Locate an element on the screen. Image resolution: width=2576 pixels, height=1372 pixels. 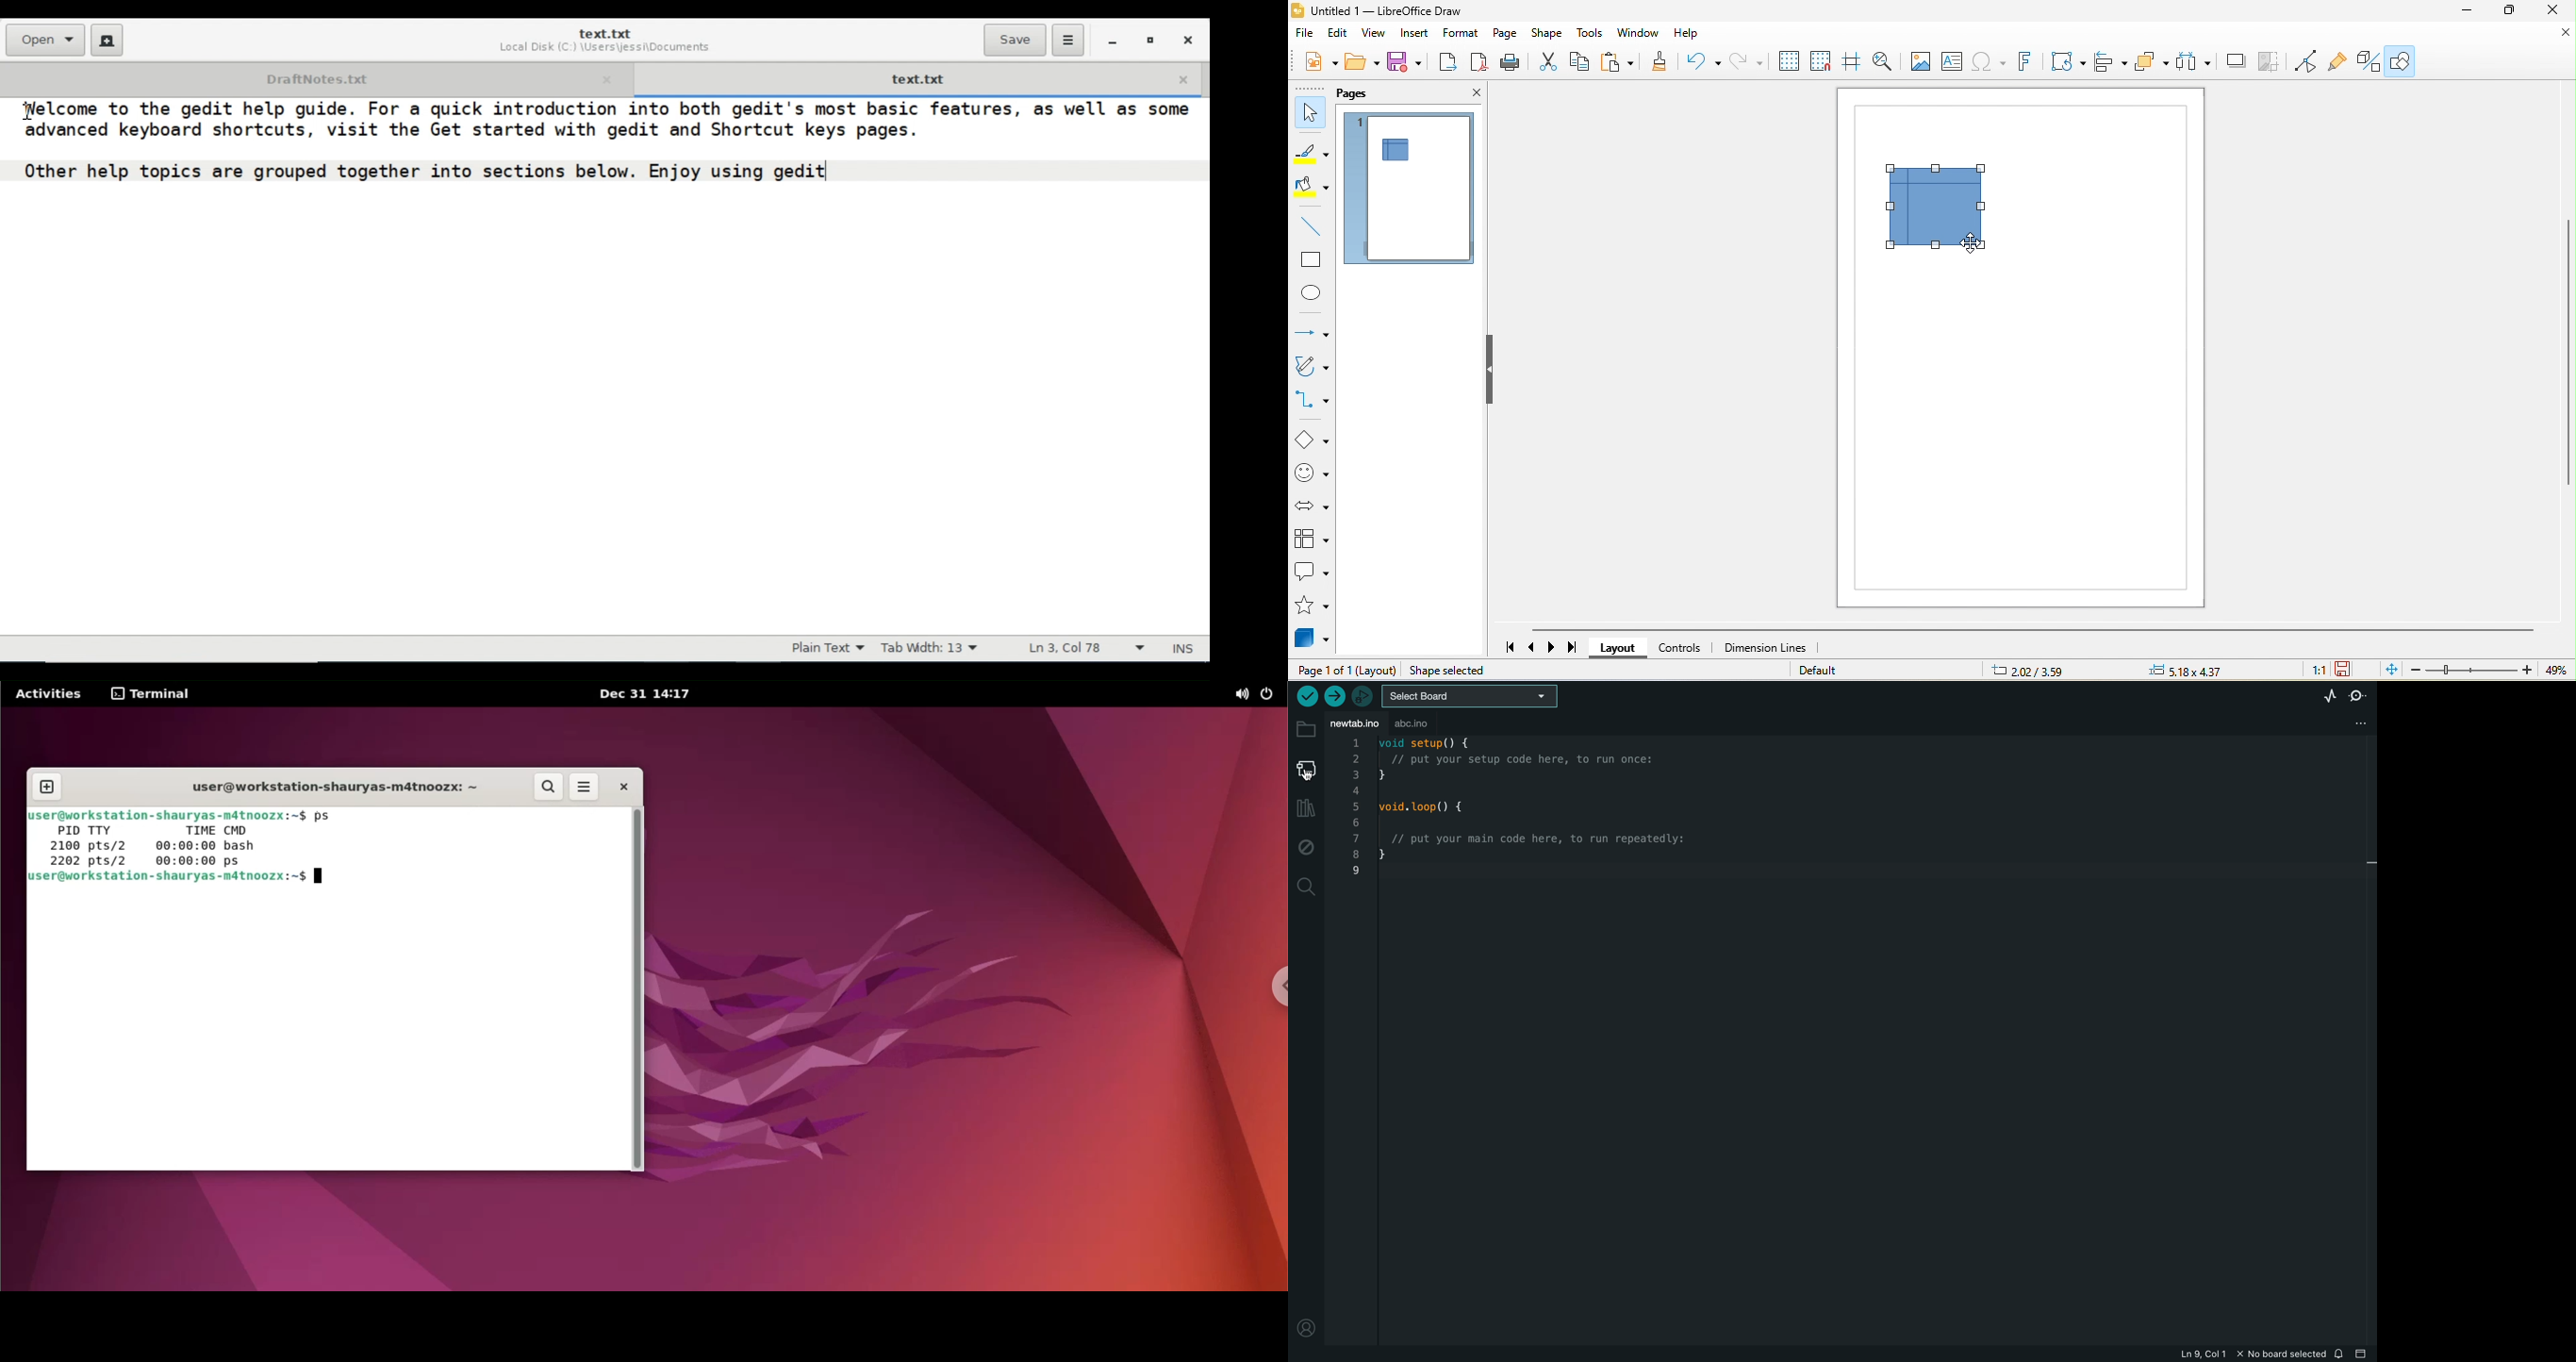
page is located at coordinates (1506, 33).